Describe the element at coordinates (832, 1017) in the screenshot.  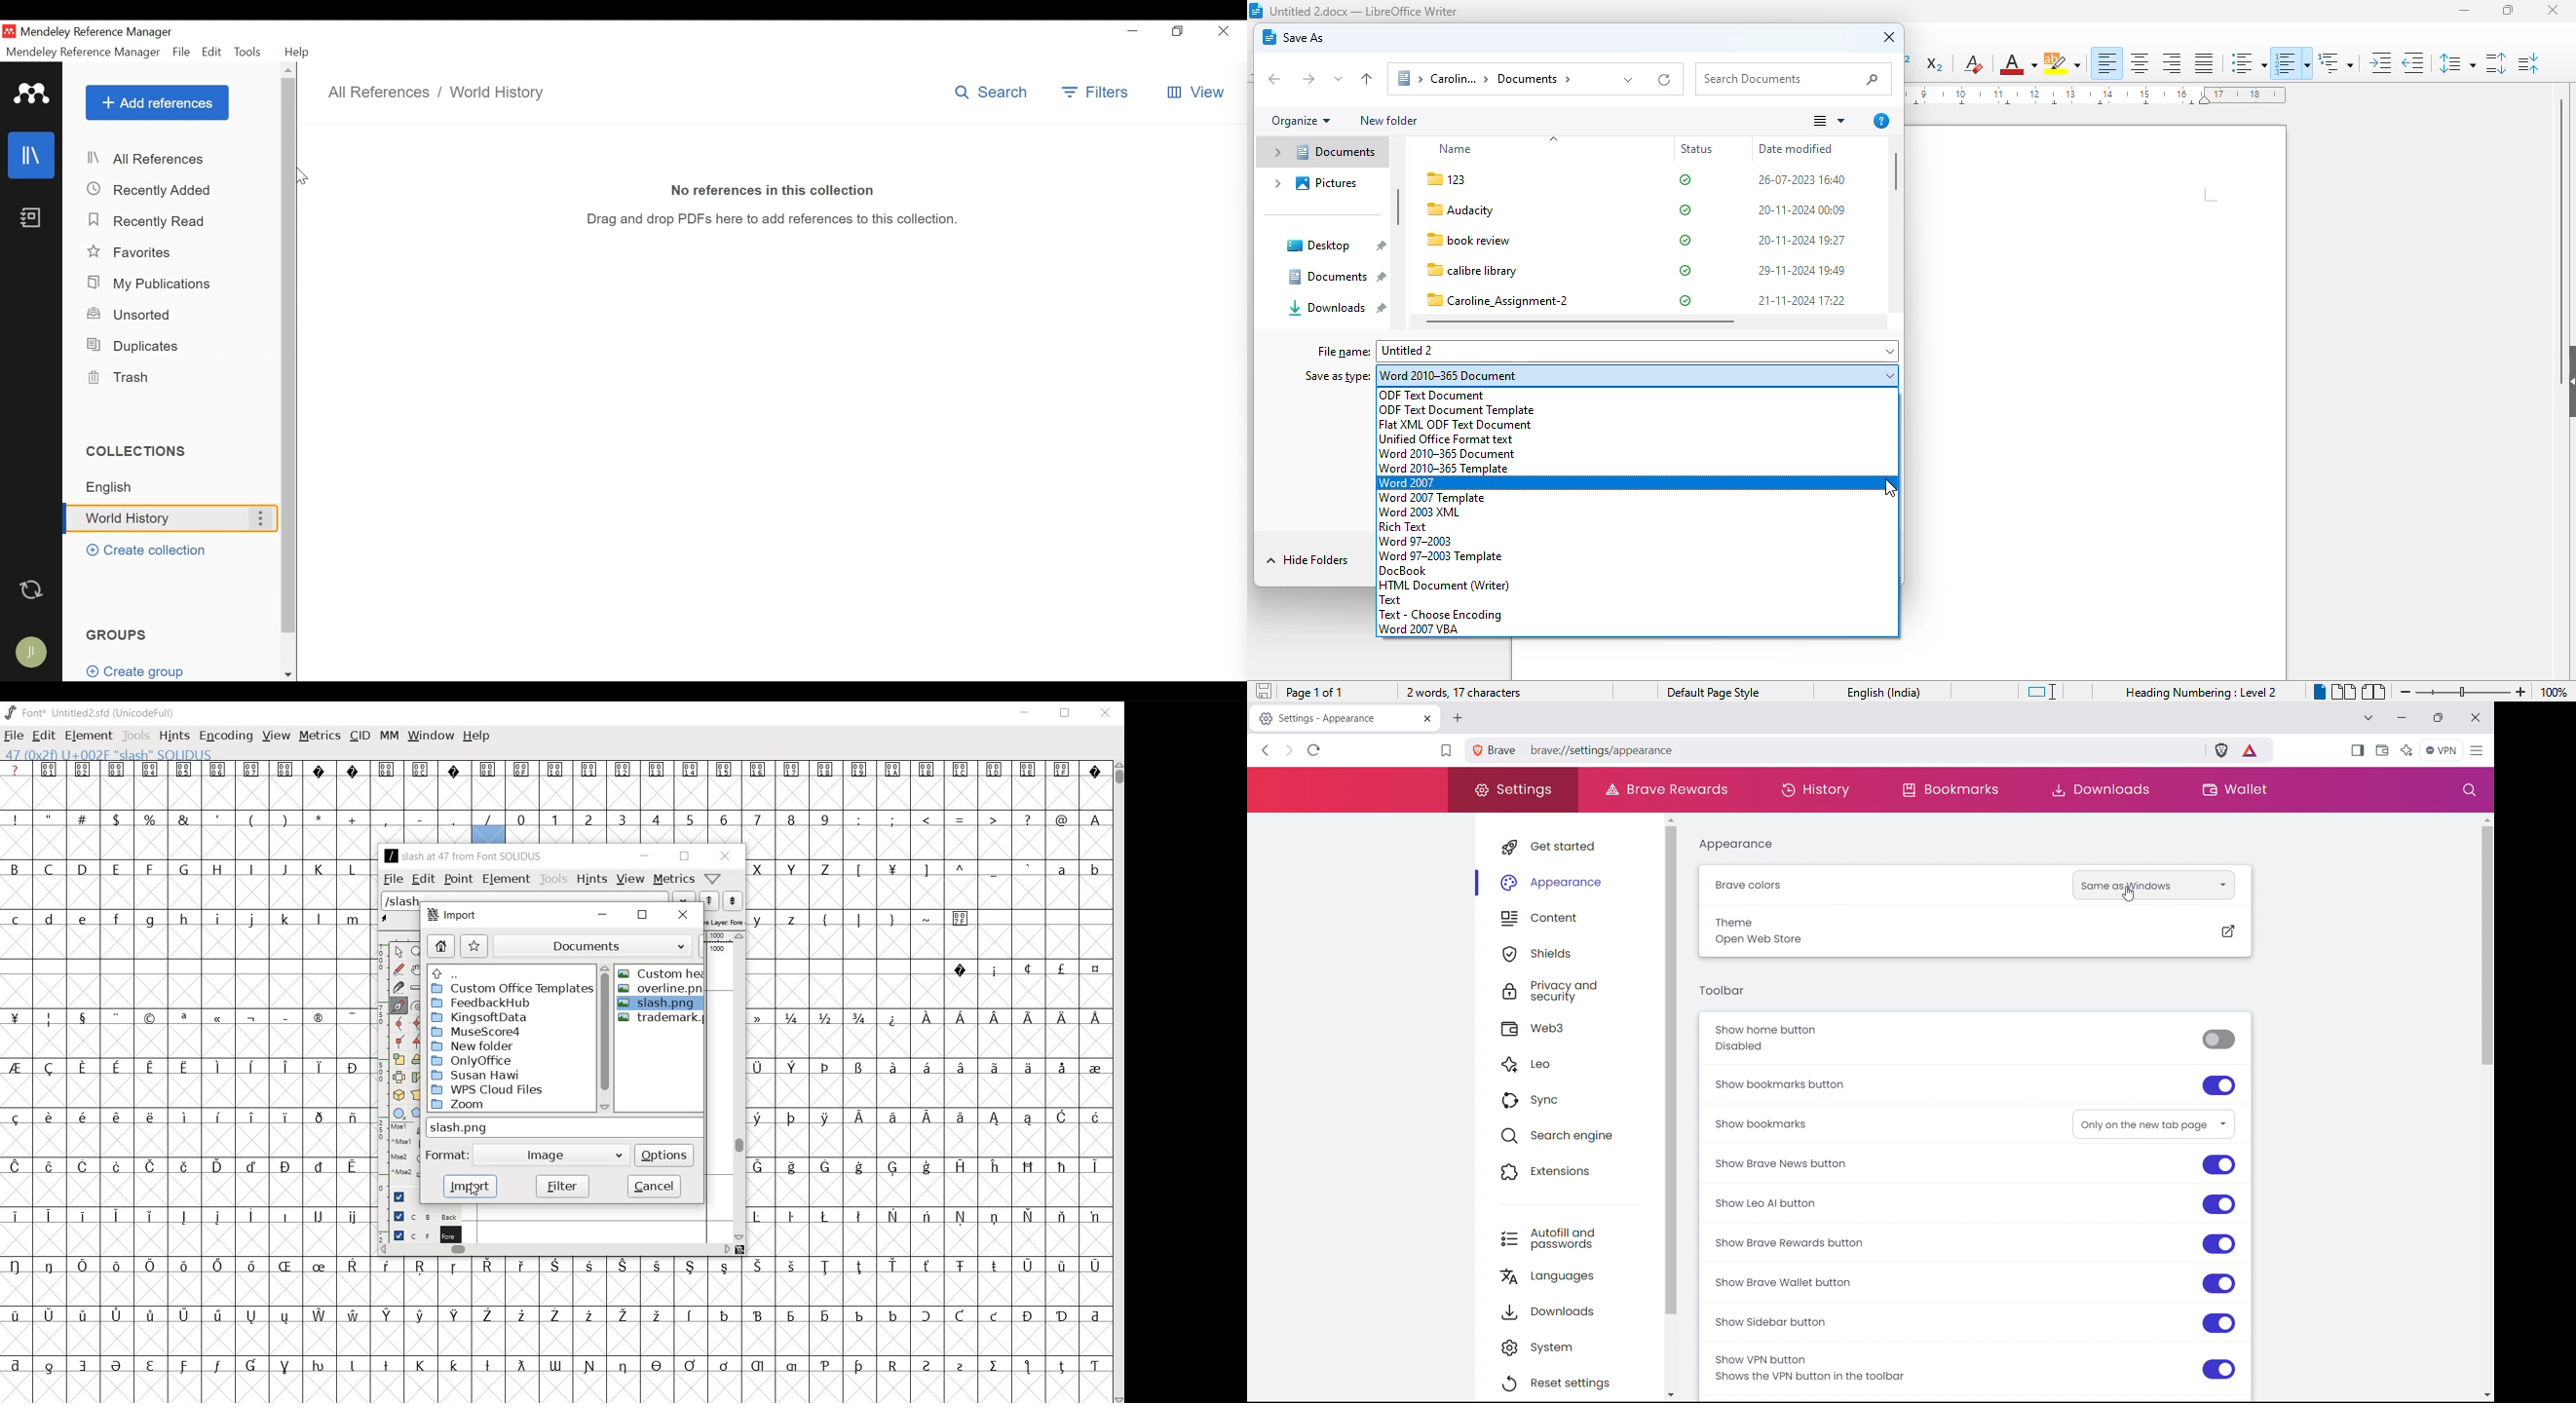
I see `fractions` at that location.